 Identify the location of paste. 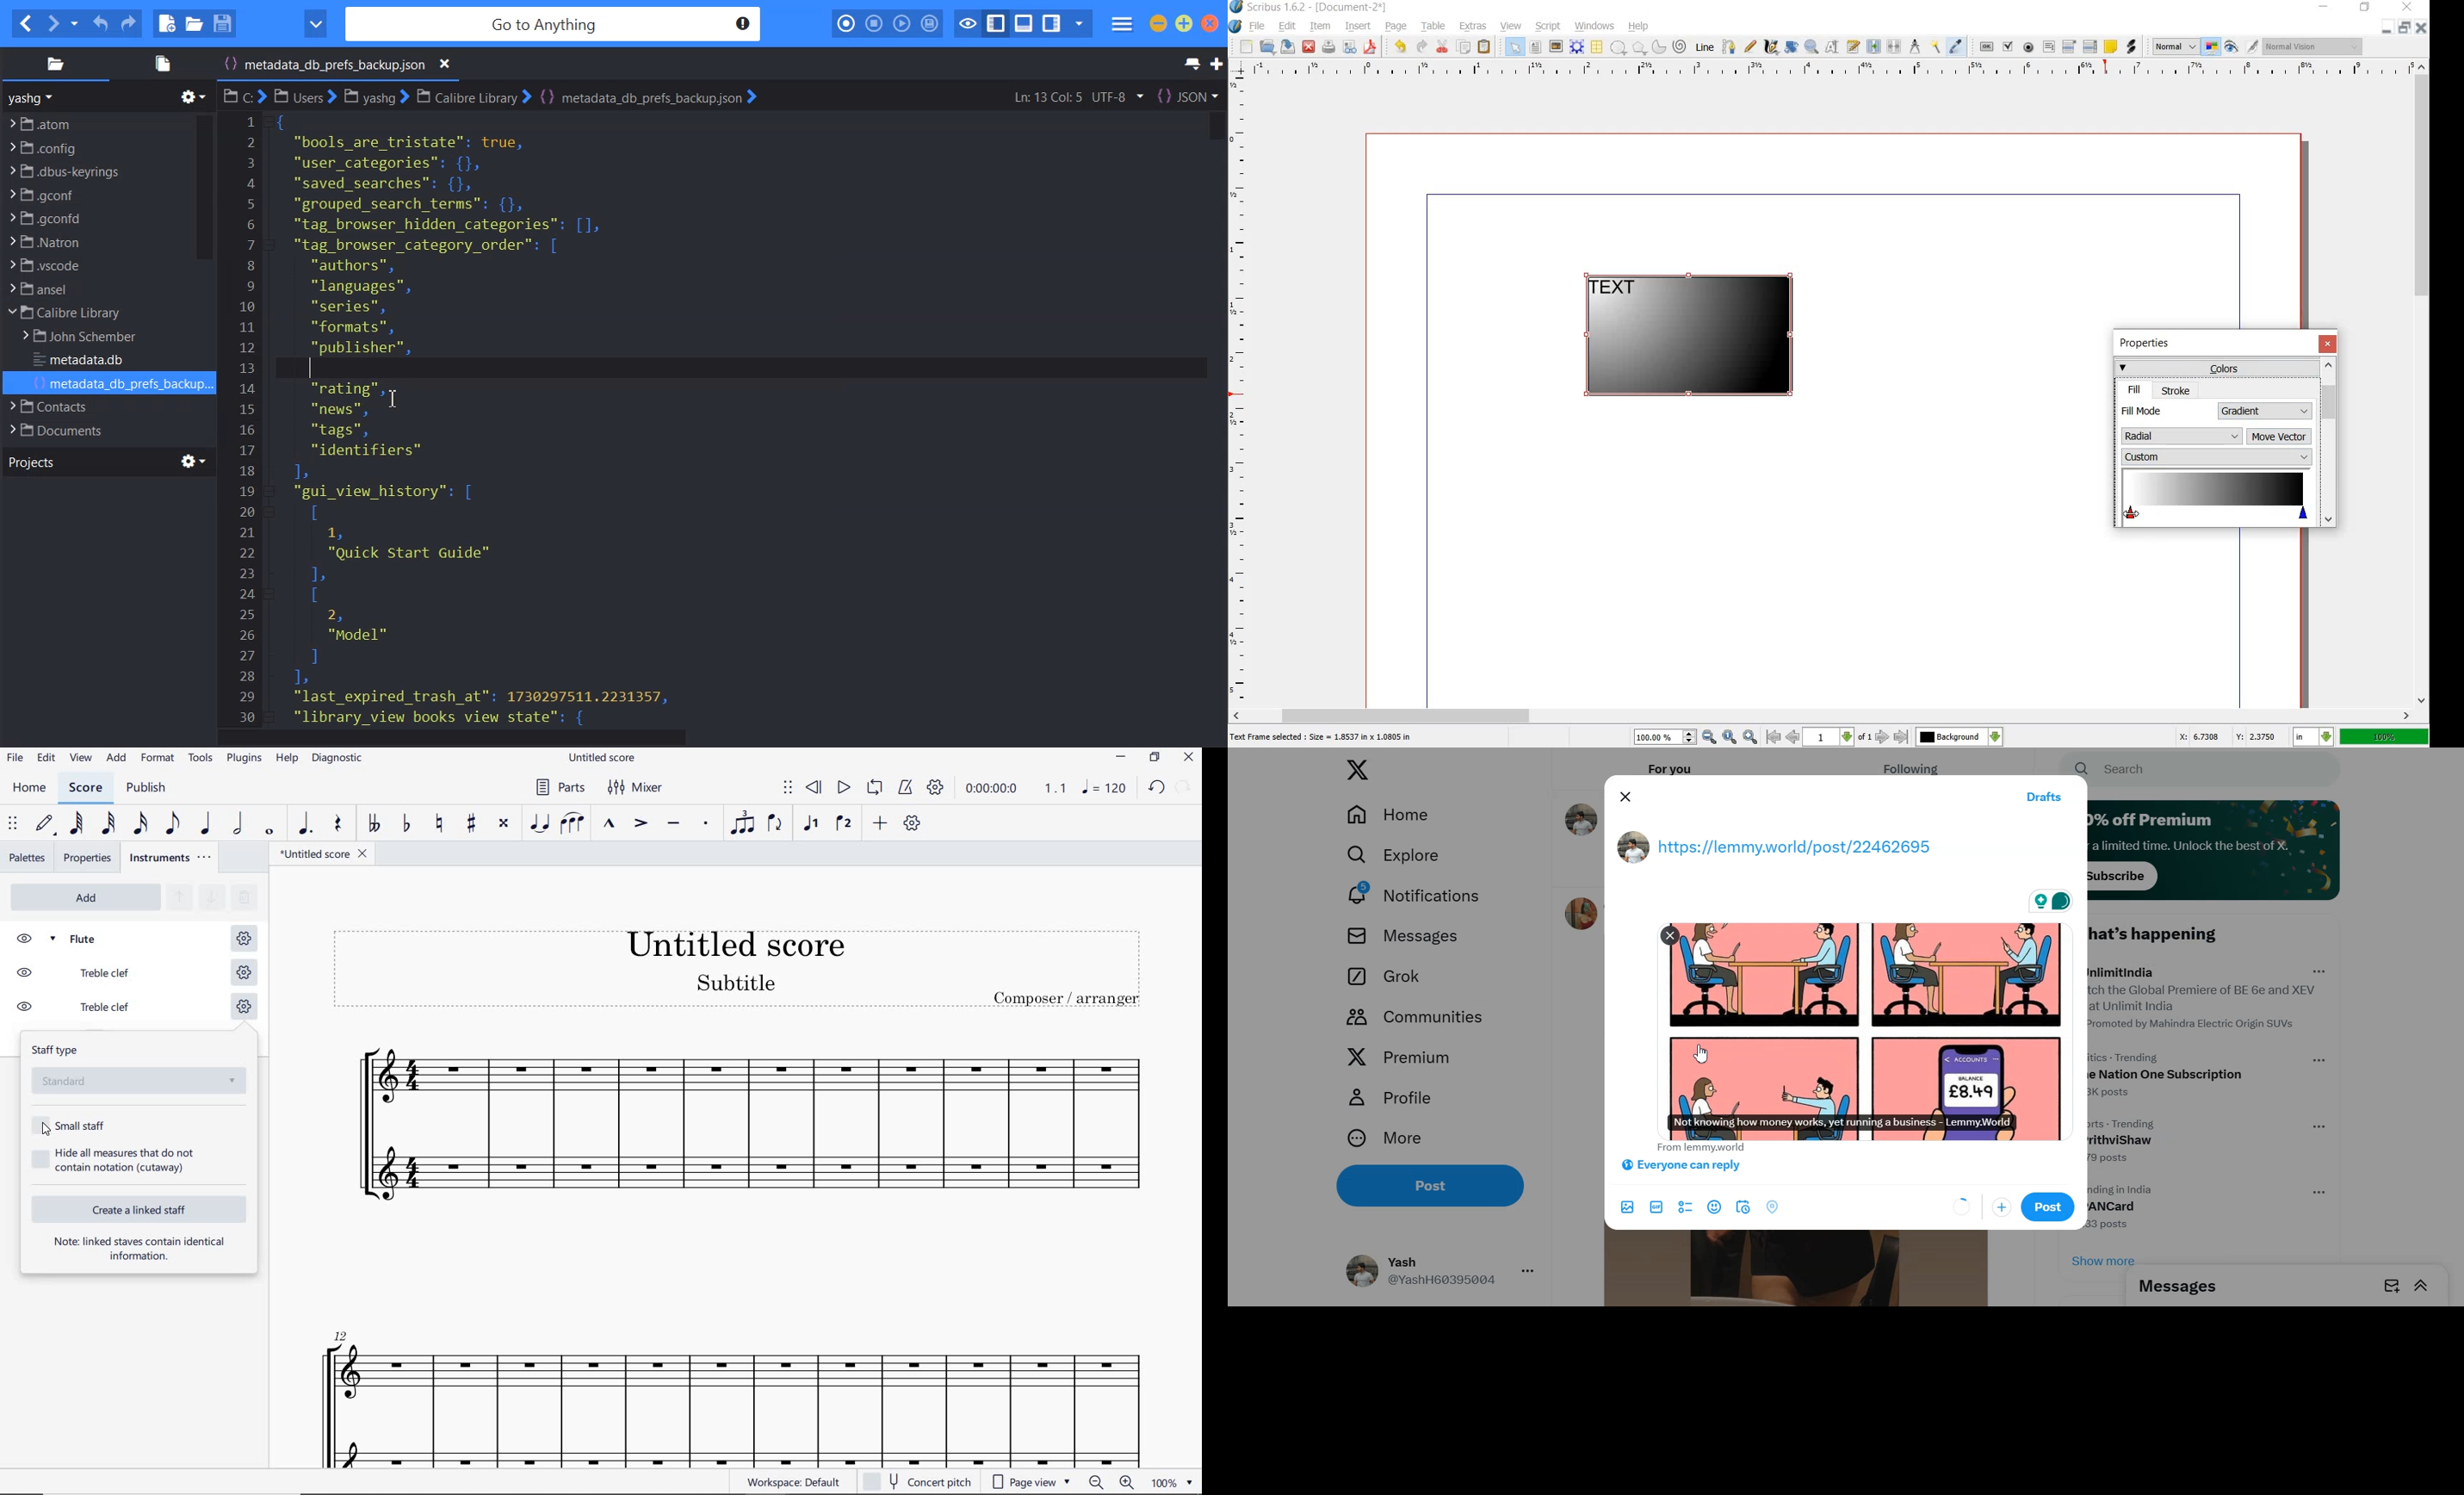
(1485, 47).